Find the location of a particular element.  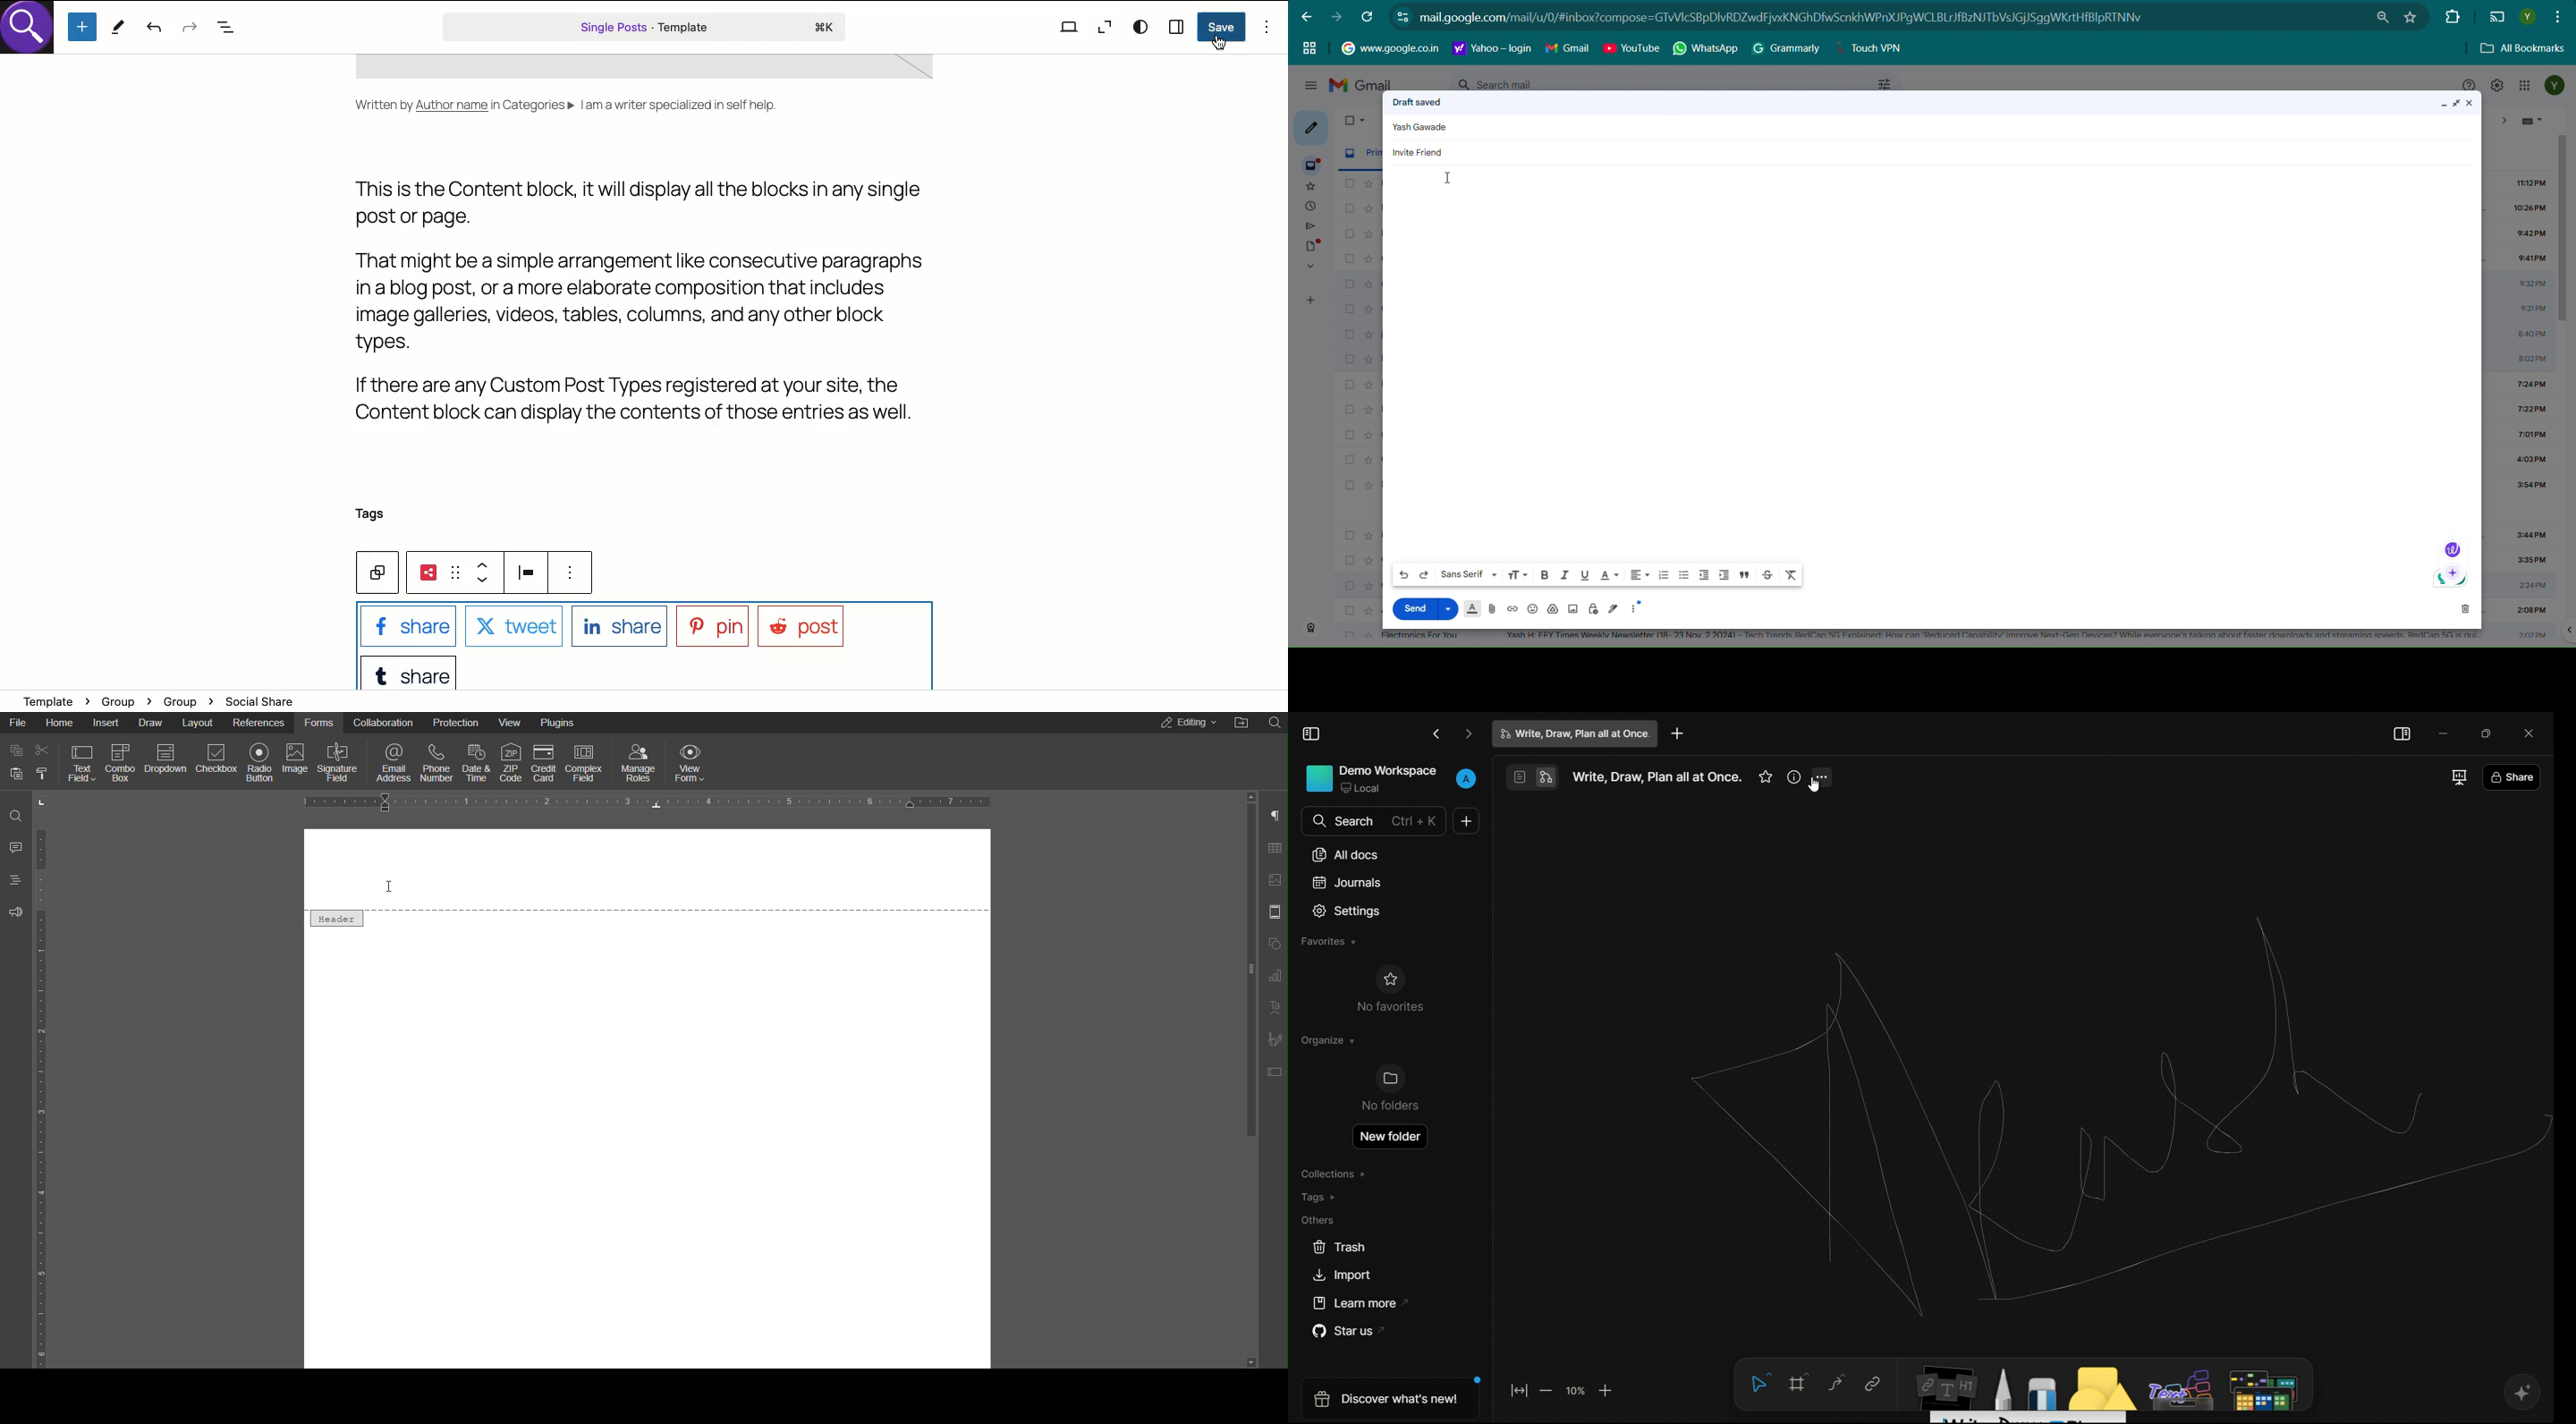

Redo is located at coordinates (191, 30).